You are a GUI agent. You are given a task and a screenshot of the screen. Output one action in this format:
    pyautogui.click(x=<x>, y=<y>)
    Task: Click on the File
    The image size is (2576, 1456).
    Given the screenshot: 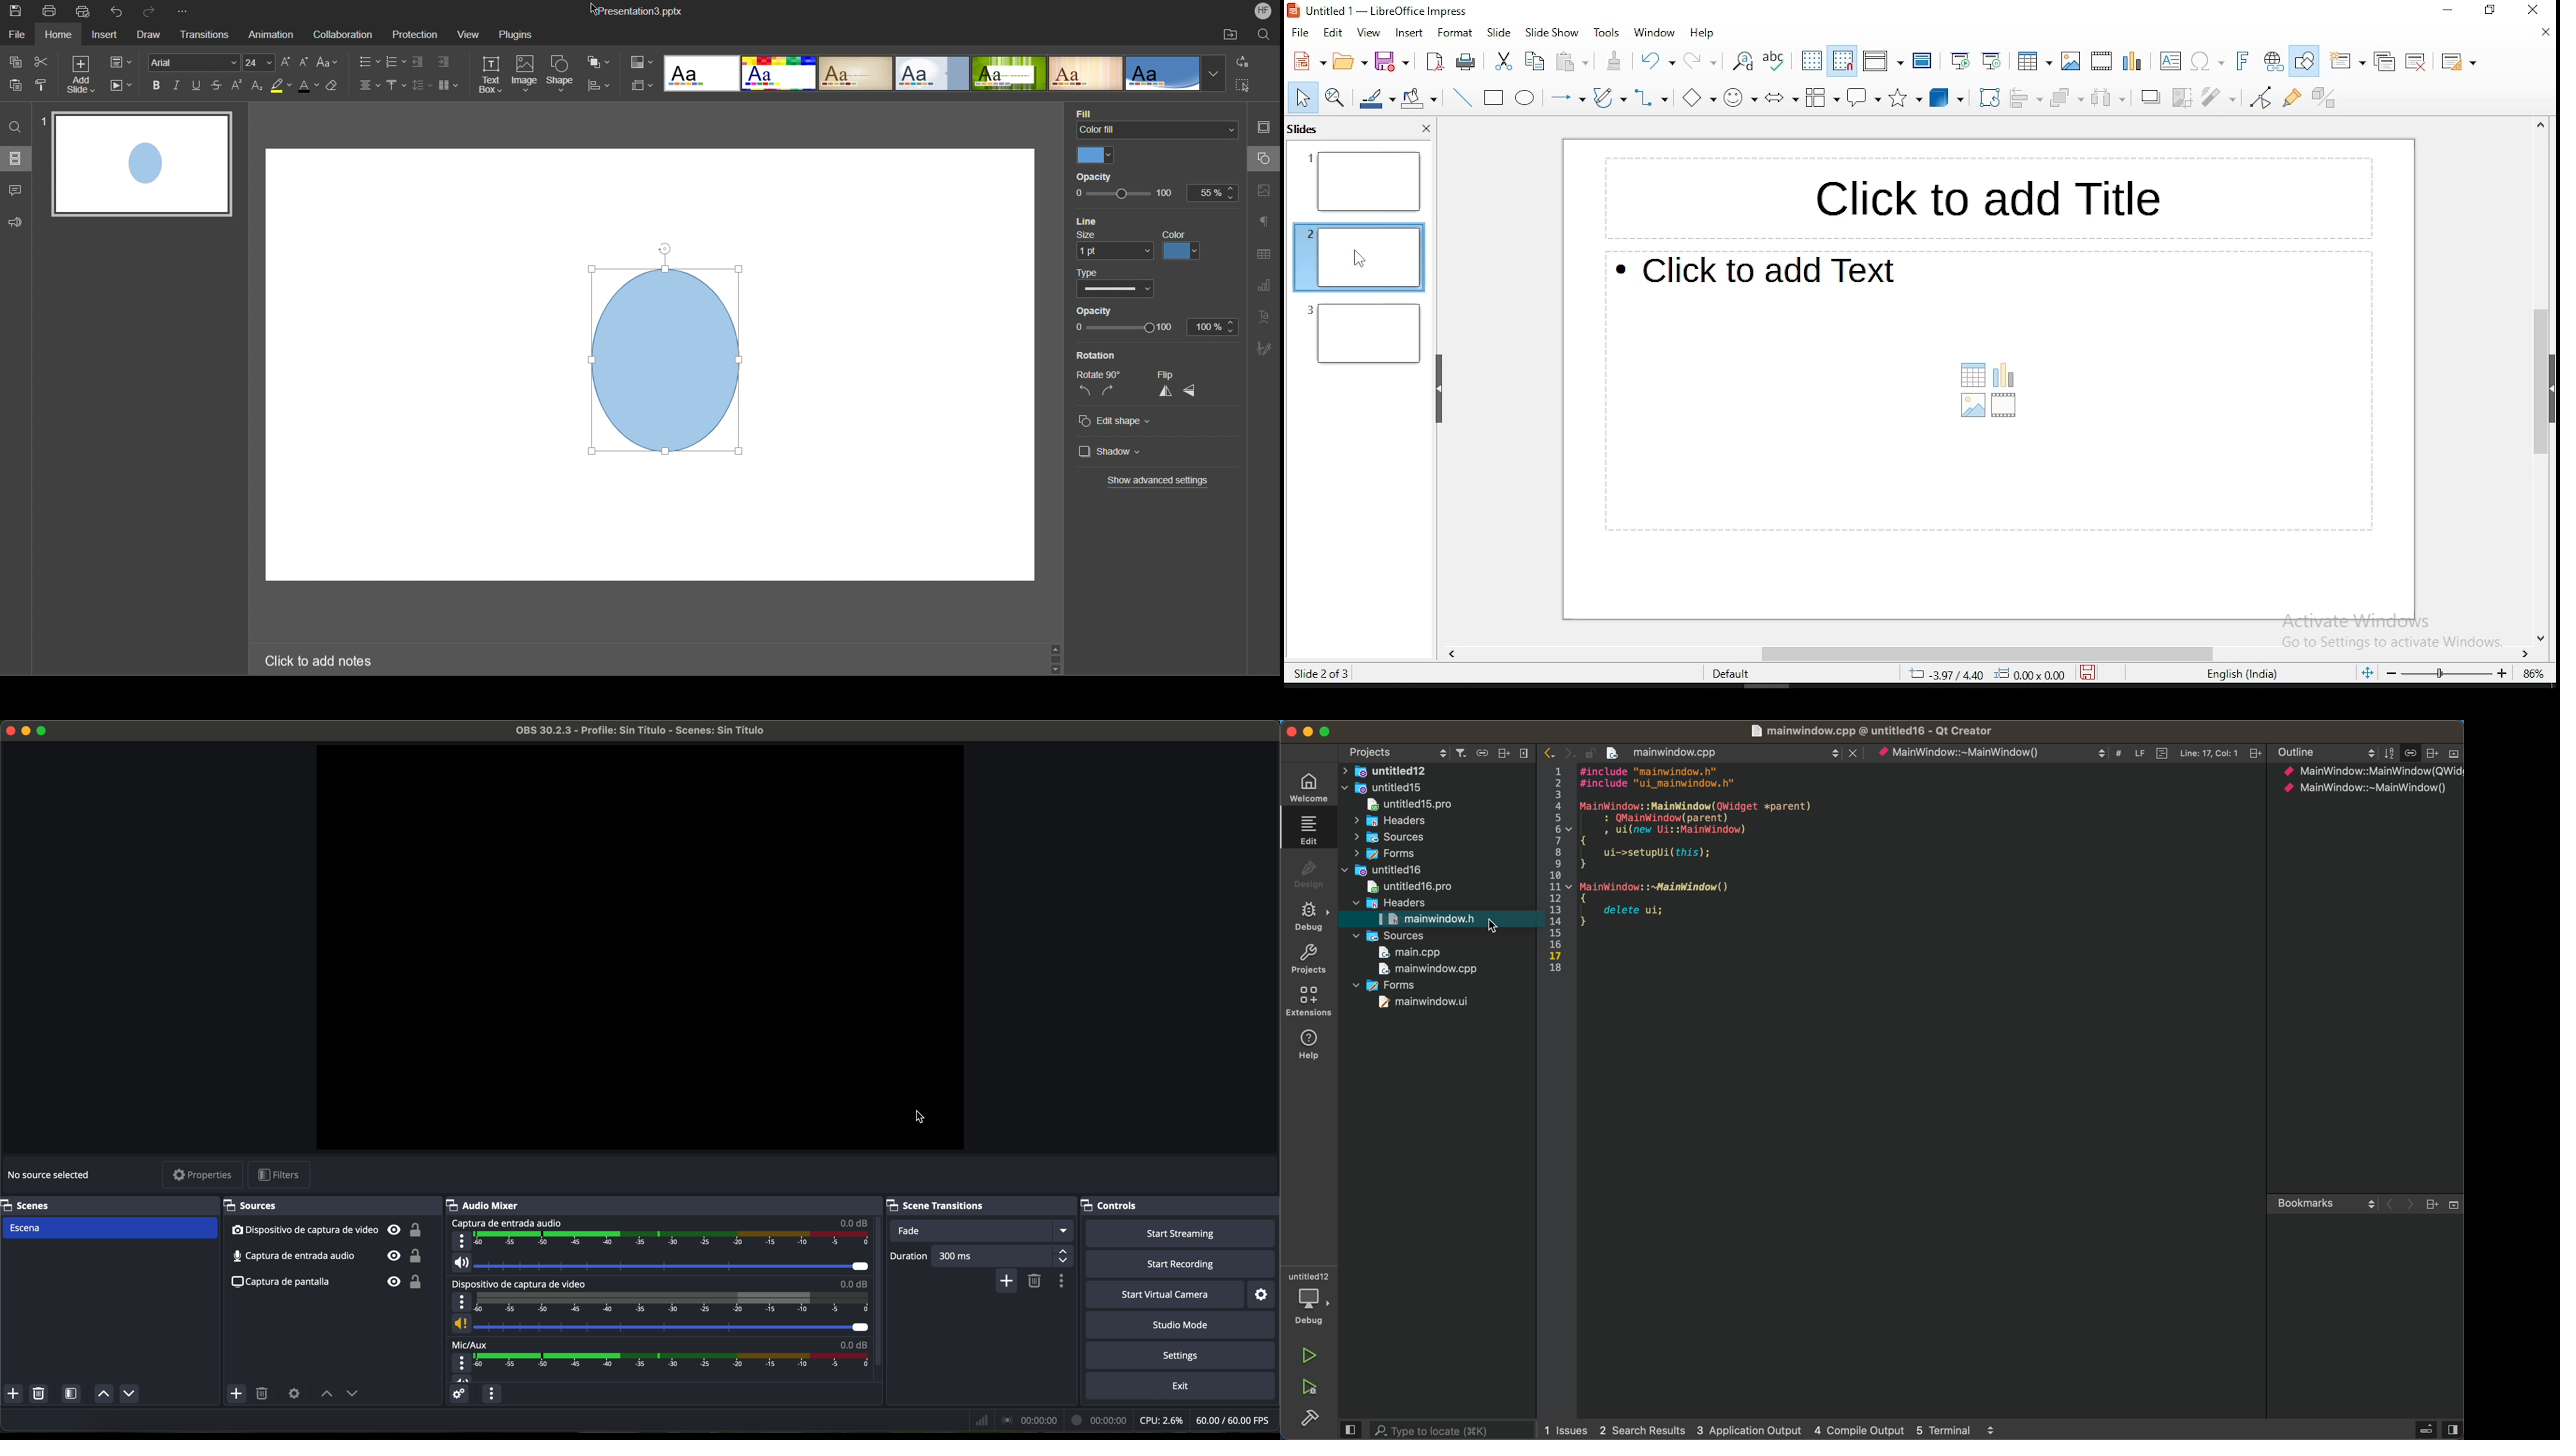 What is the action you would take?
    pyautogui.click(x=16, y=35)
    